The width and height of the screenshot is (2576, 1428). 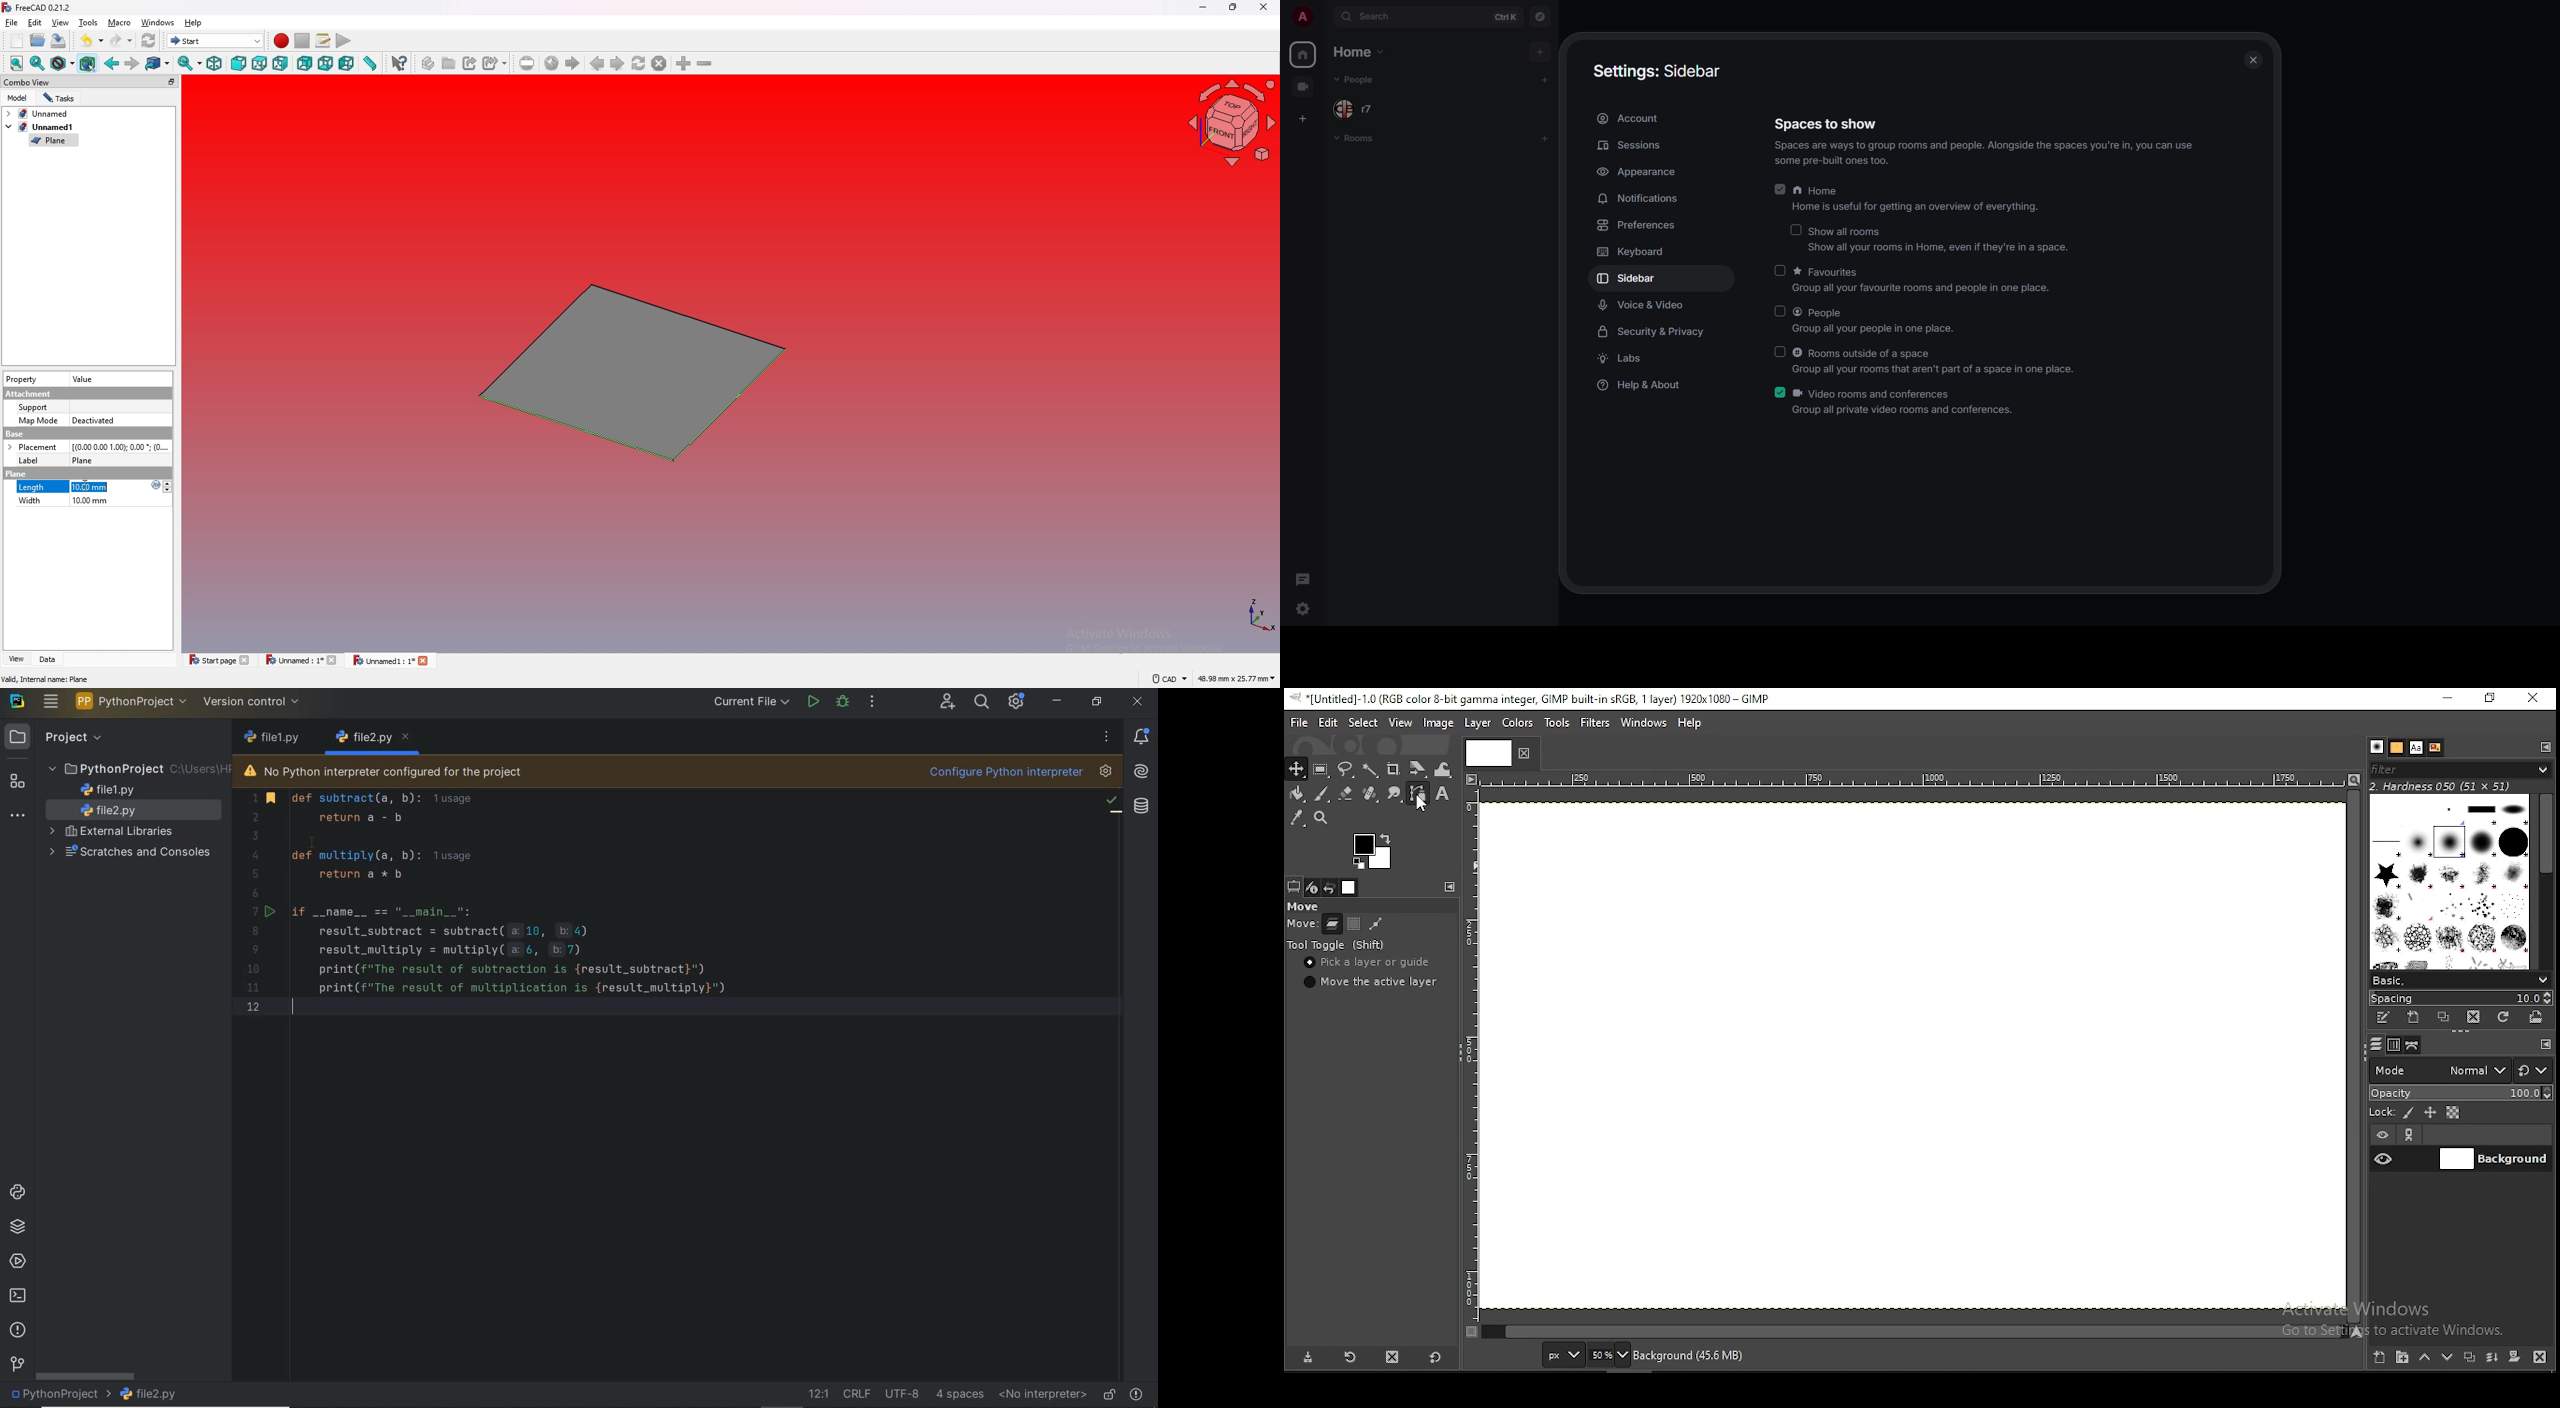 What do you see at coordinates (1436, 1362) in the screenshot?
I see `reset to default values` at bounding box center [1436, 1362].